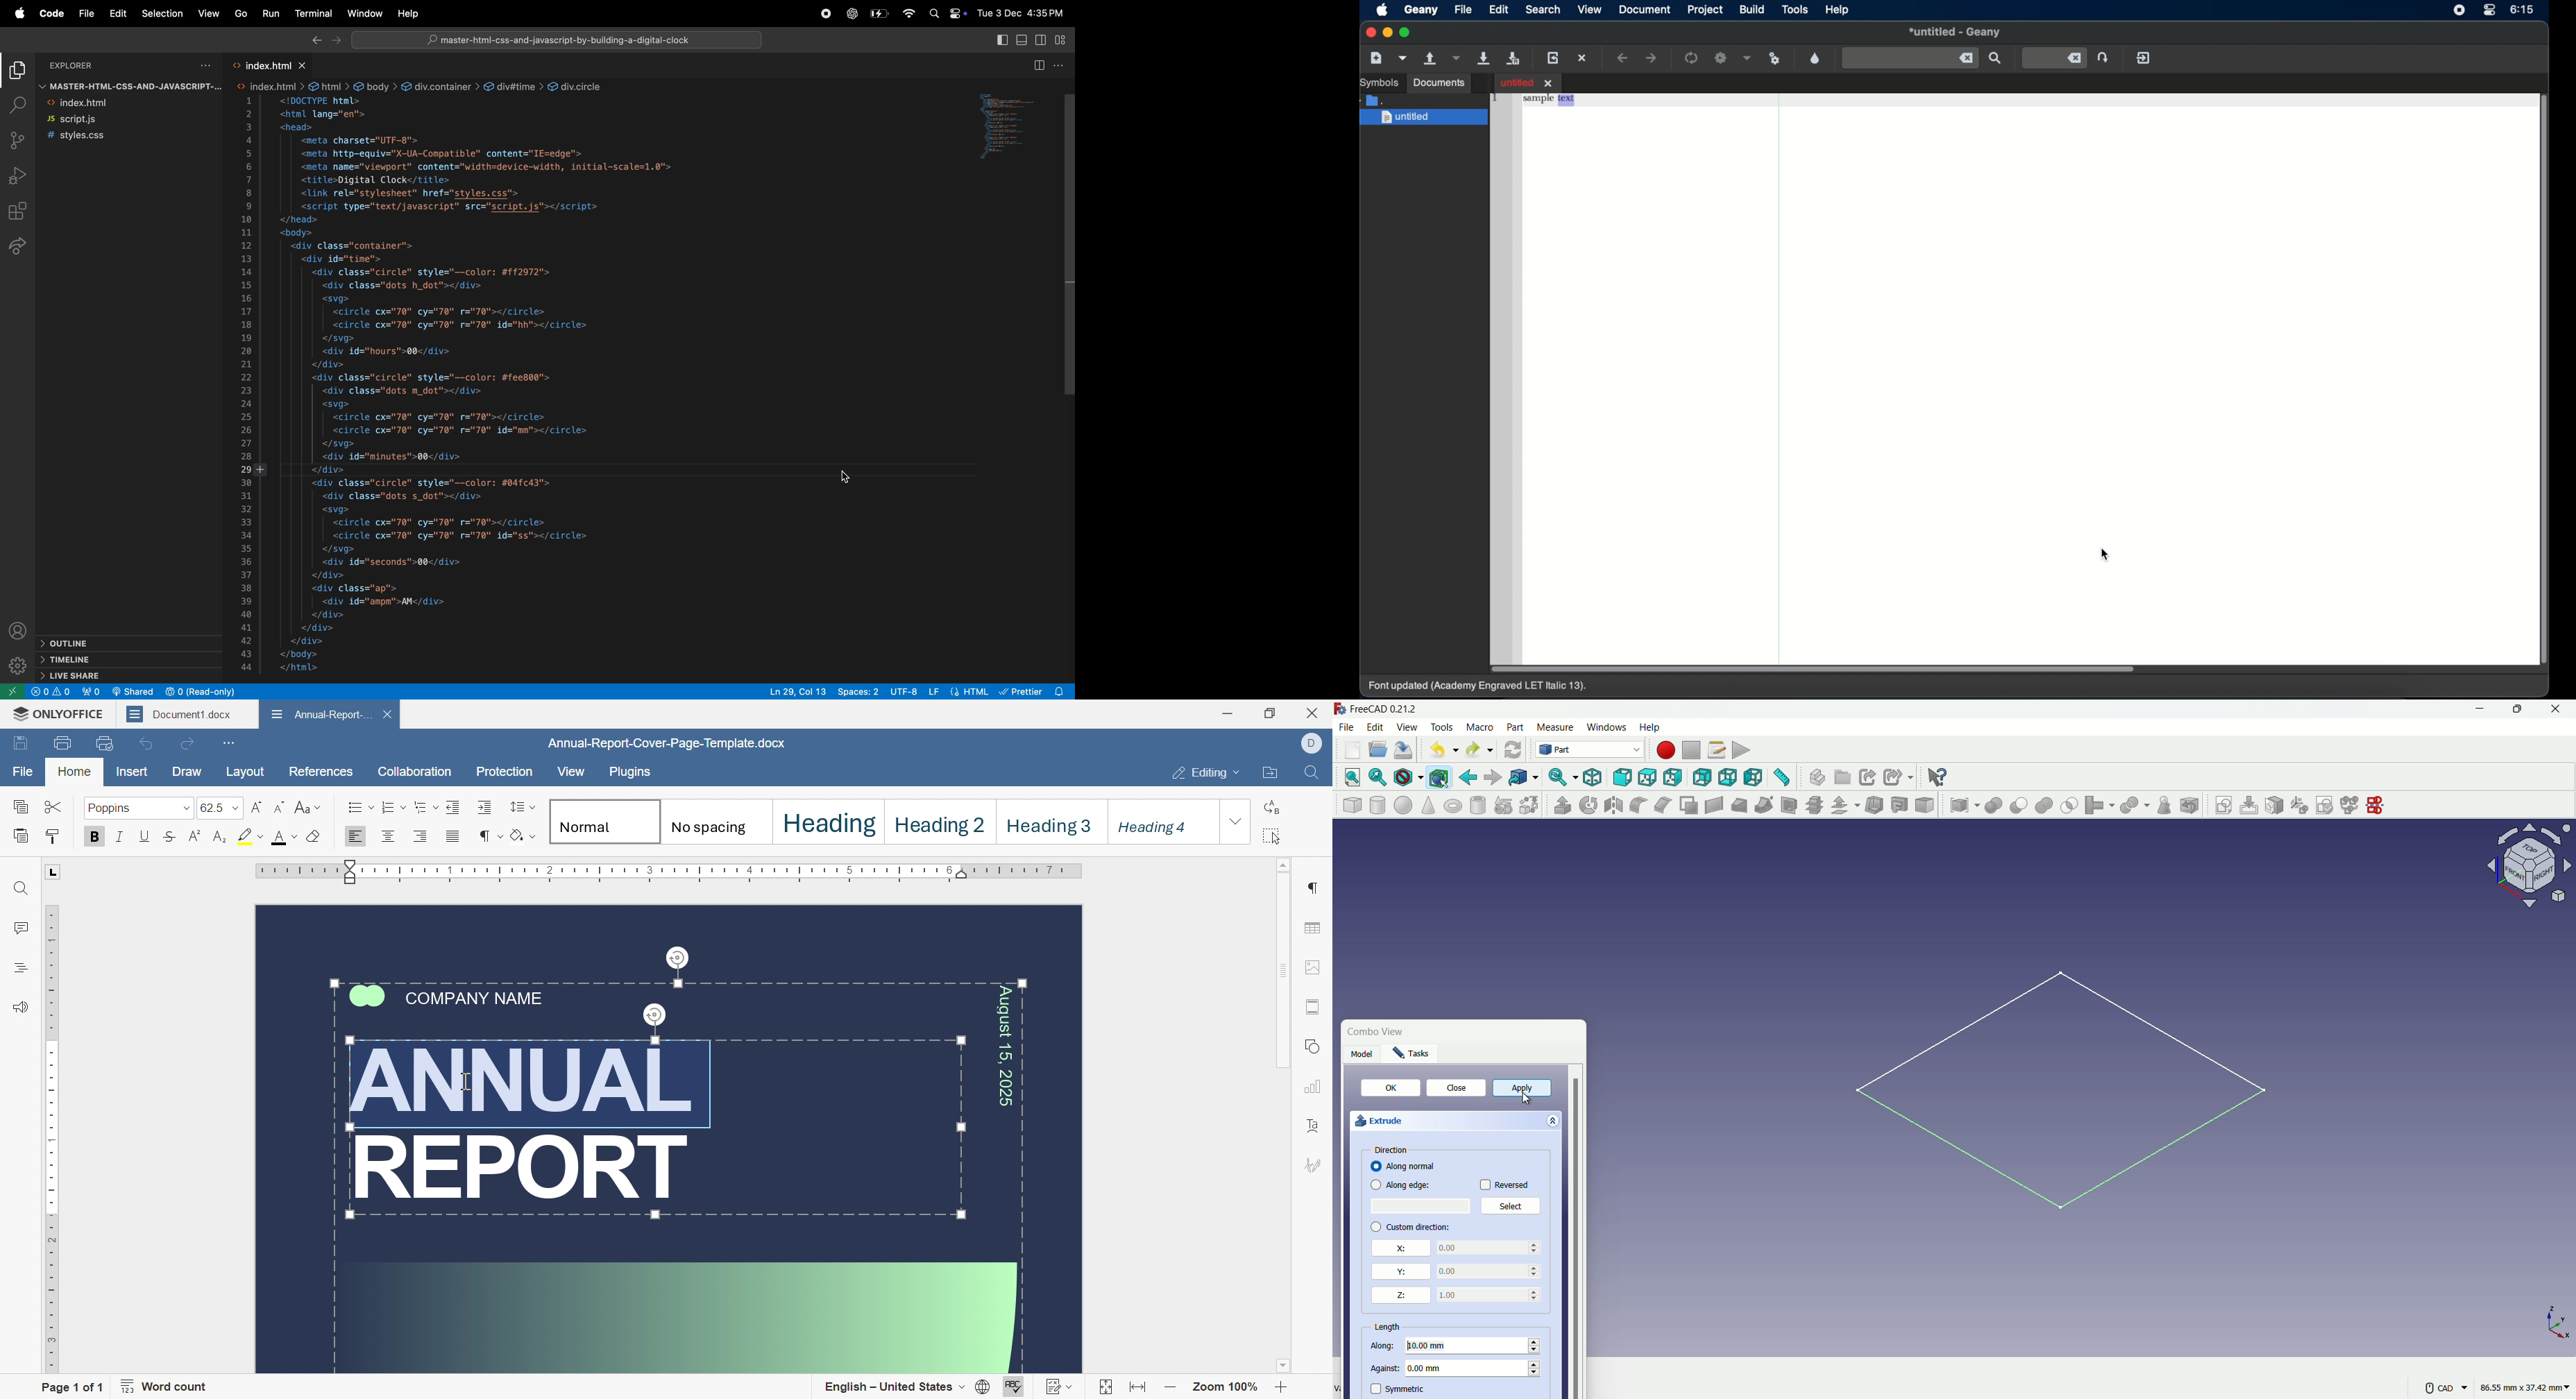 The image size is (2576, 1400). What do you see at coordinates (24, 1008) in the screenshot?
I see `feedback and support` at bounding box center [24, 1008].